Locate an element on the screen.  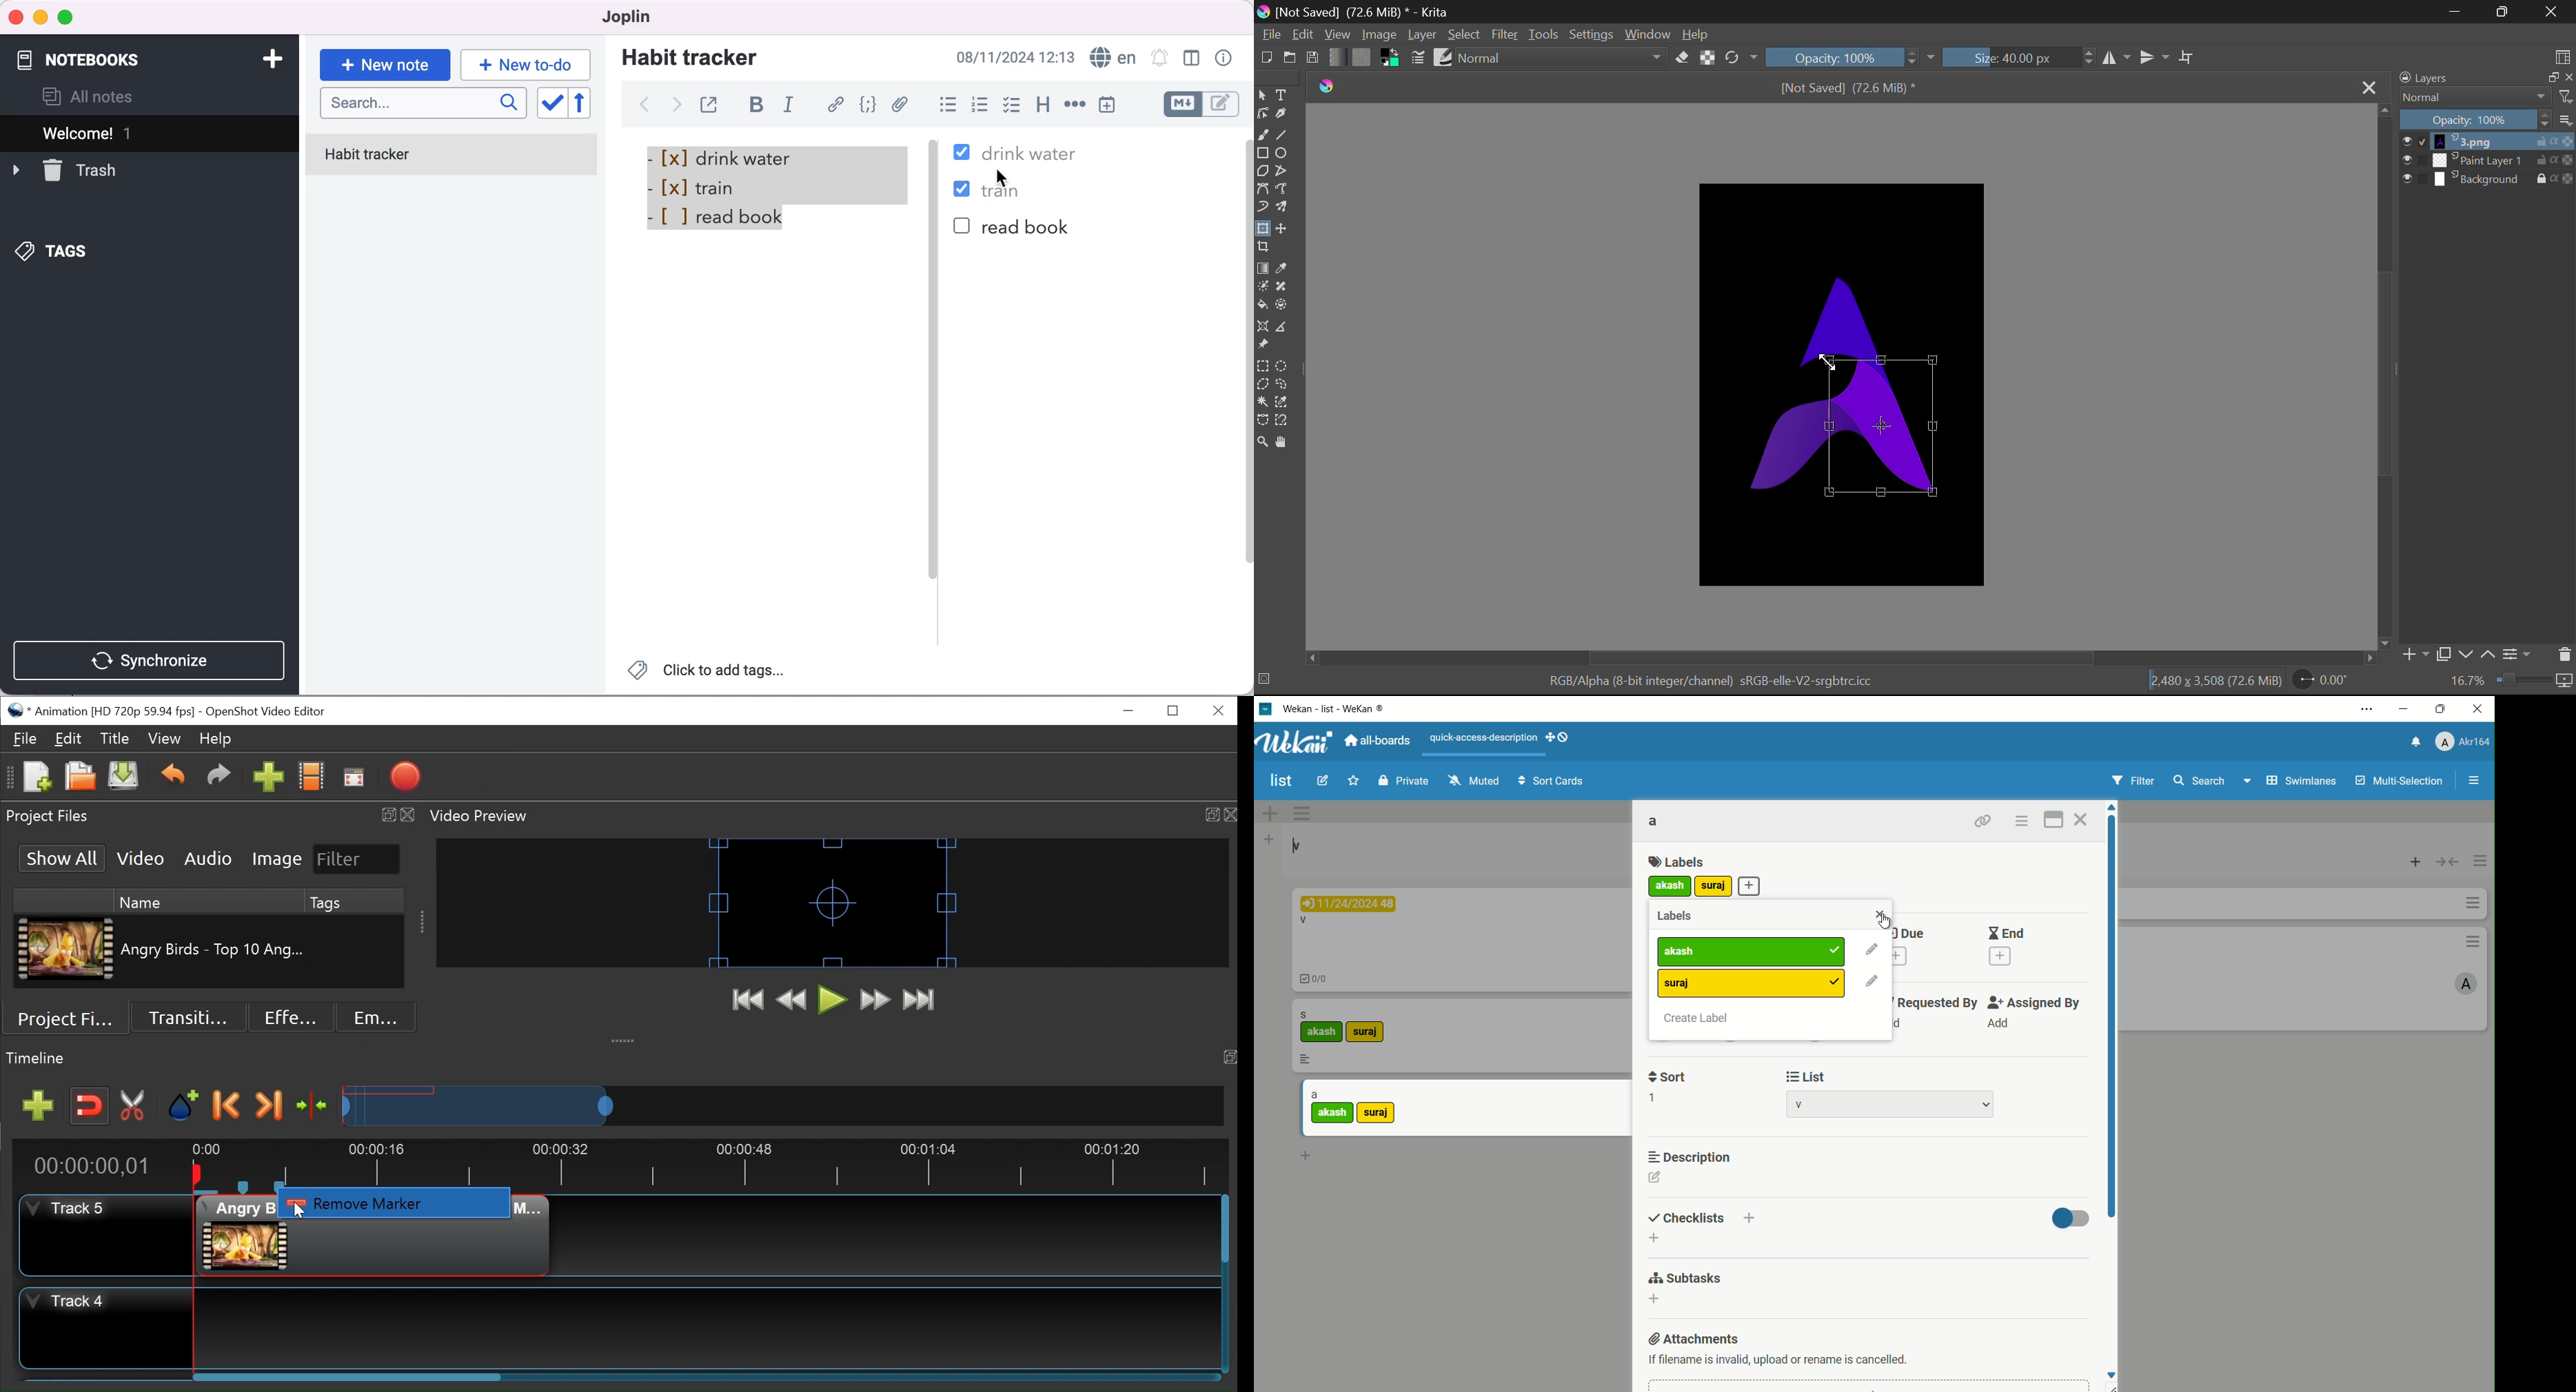
check box 3 is located at coordinates (962, 227).